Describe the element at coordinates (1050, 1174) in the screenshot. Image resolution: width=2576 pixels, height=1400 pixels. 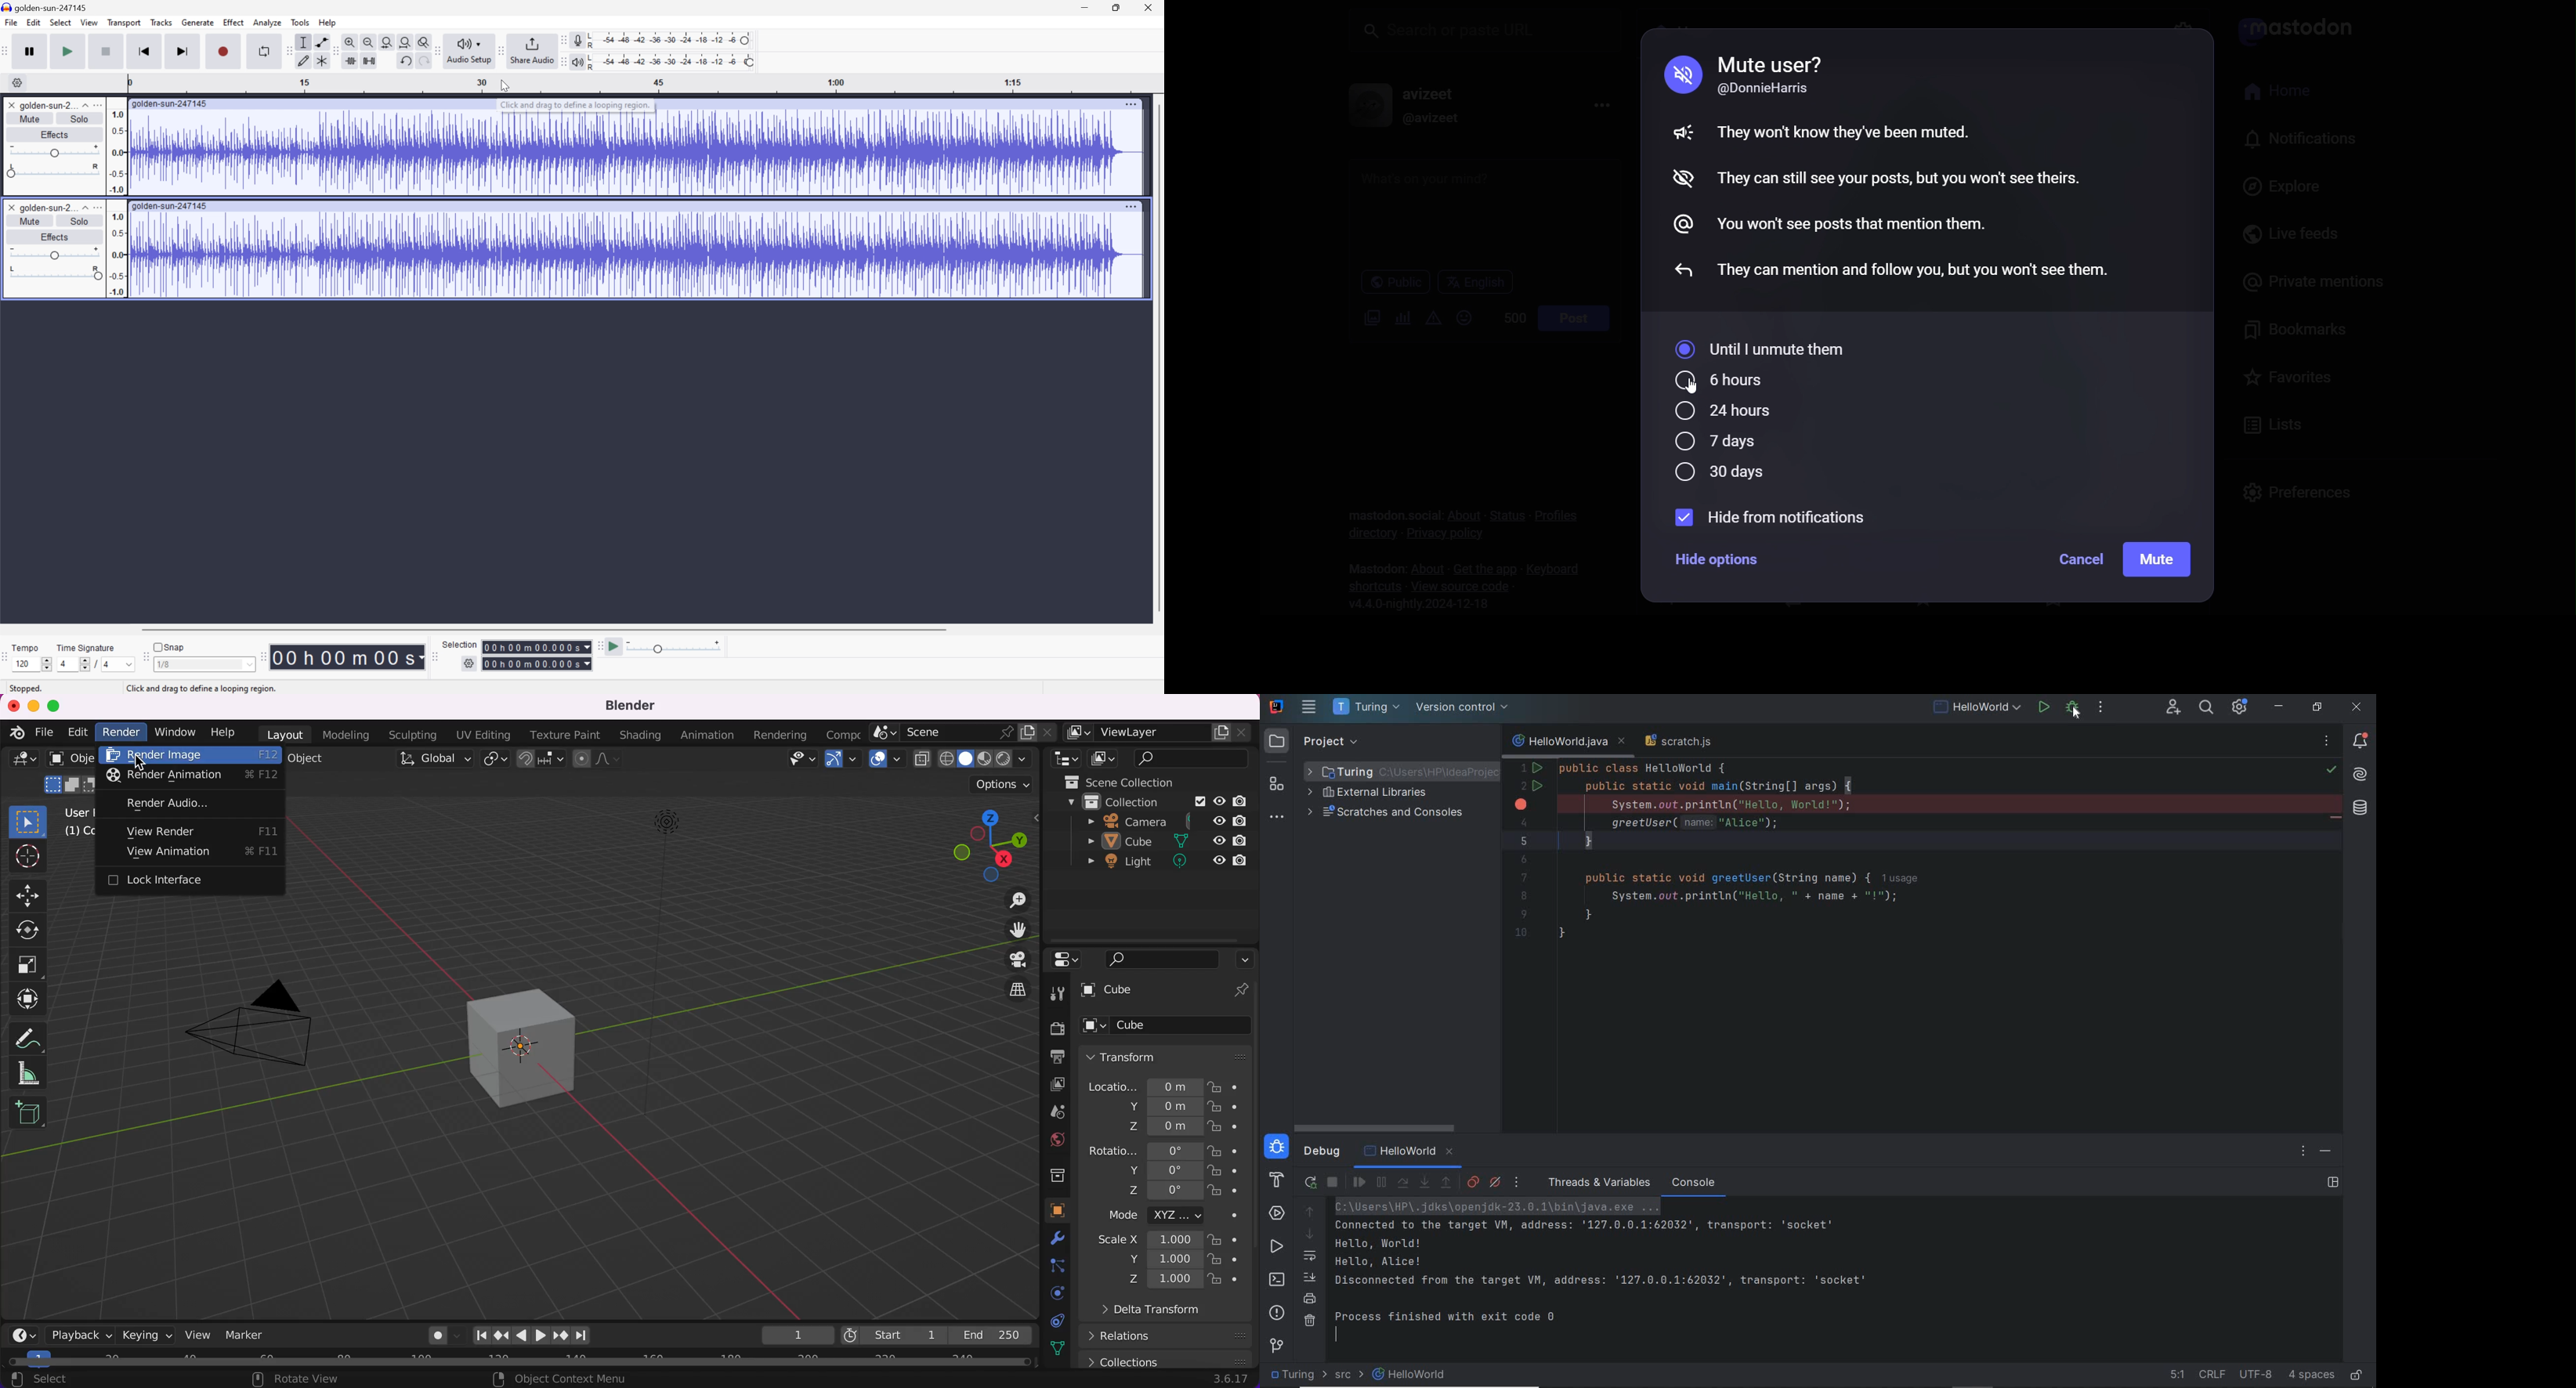
I see `collections` at that location.